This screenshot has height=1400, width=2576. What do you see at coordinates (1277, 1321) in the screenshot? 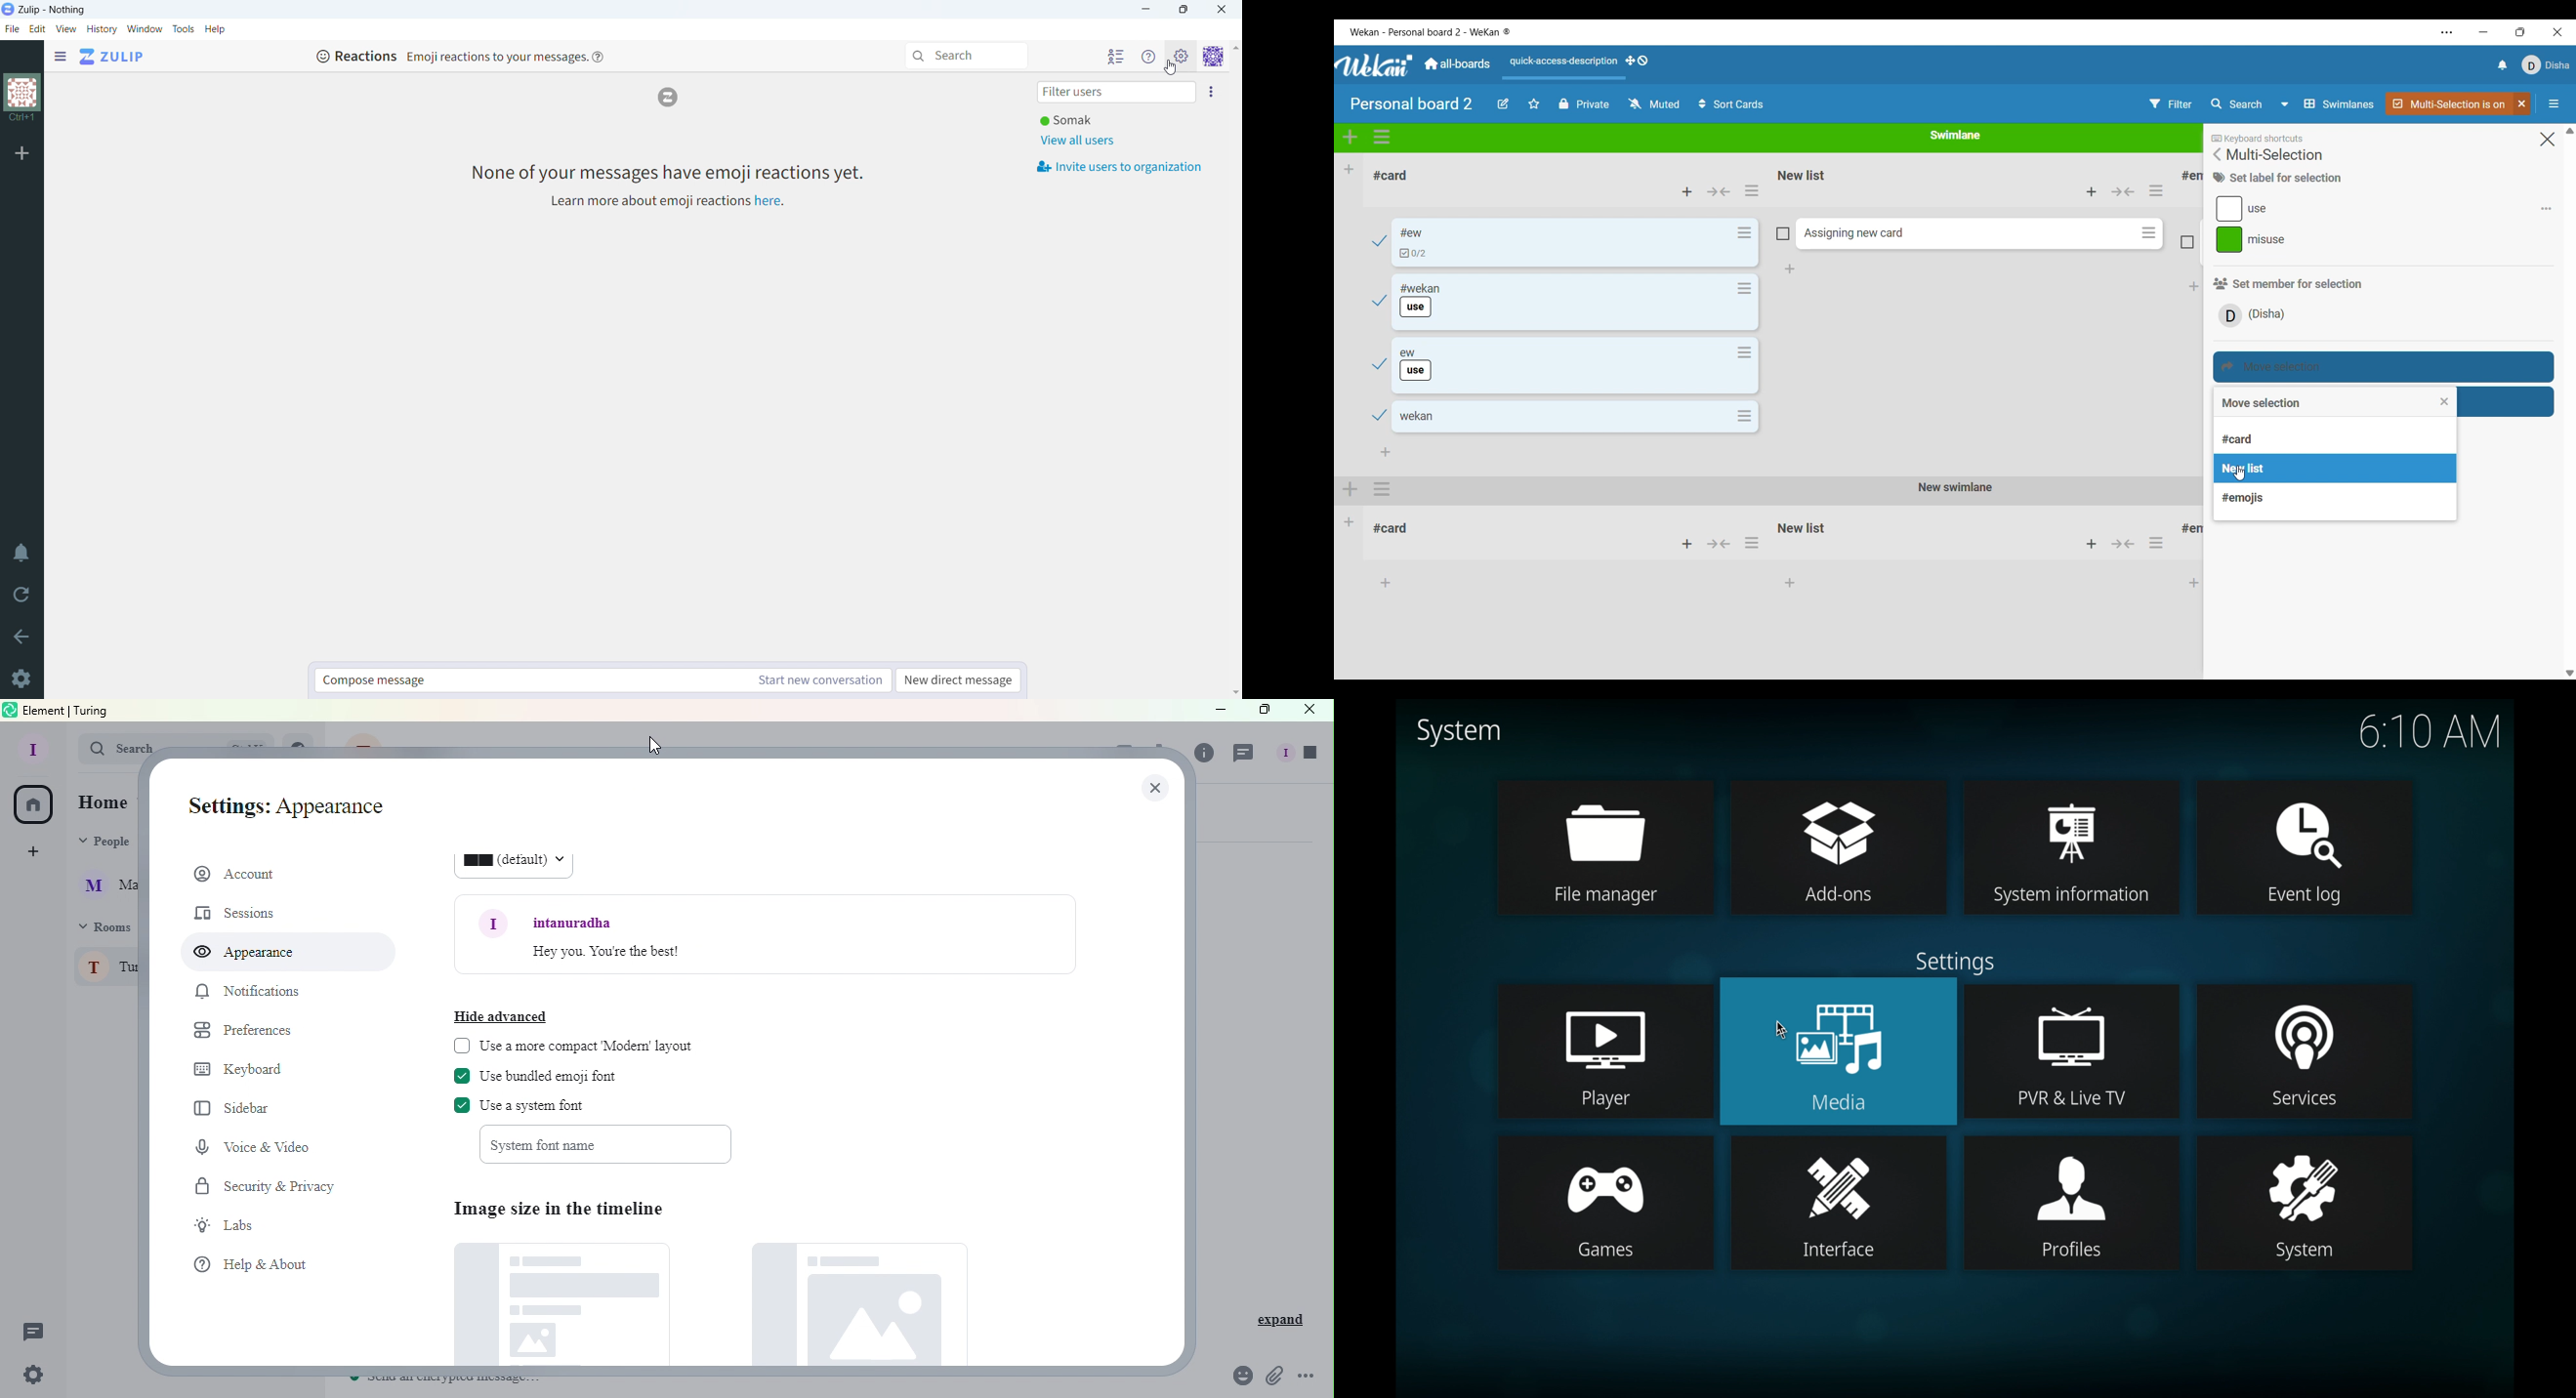
I see `Expand` at bounding box center [1277, 1321].